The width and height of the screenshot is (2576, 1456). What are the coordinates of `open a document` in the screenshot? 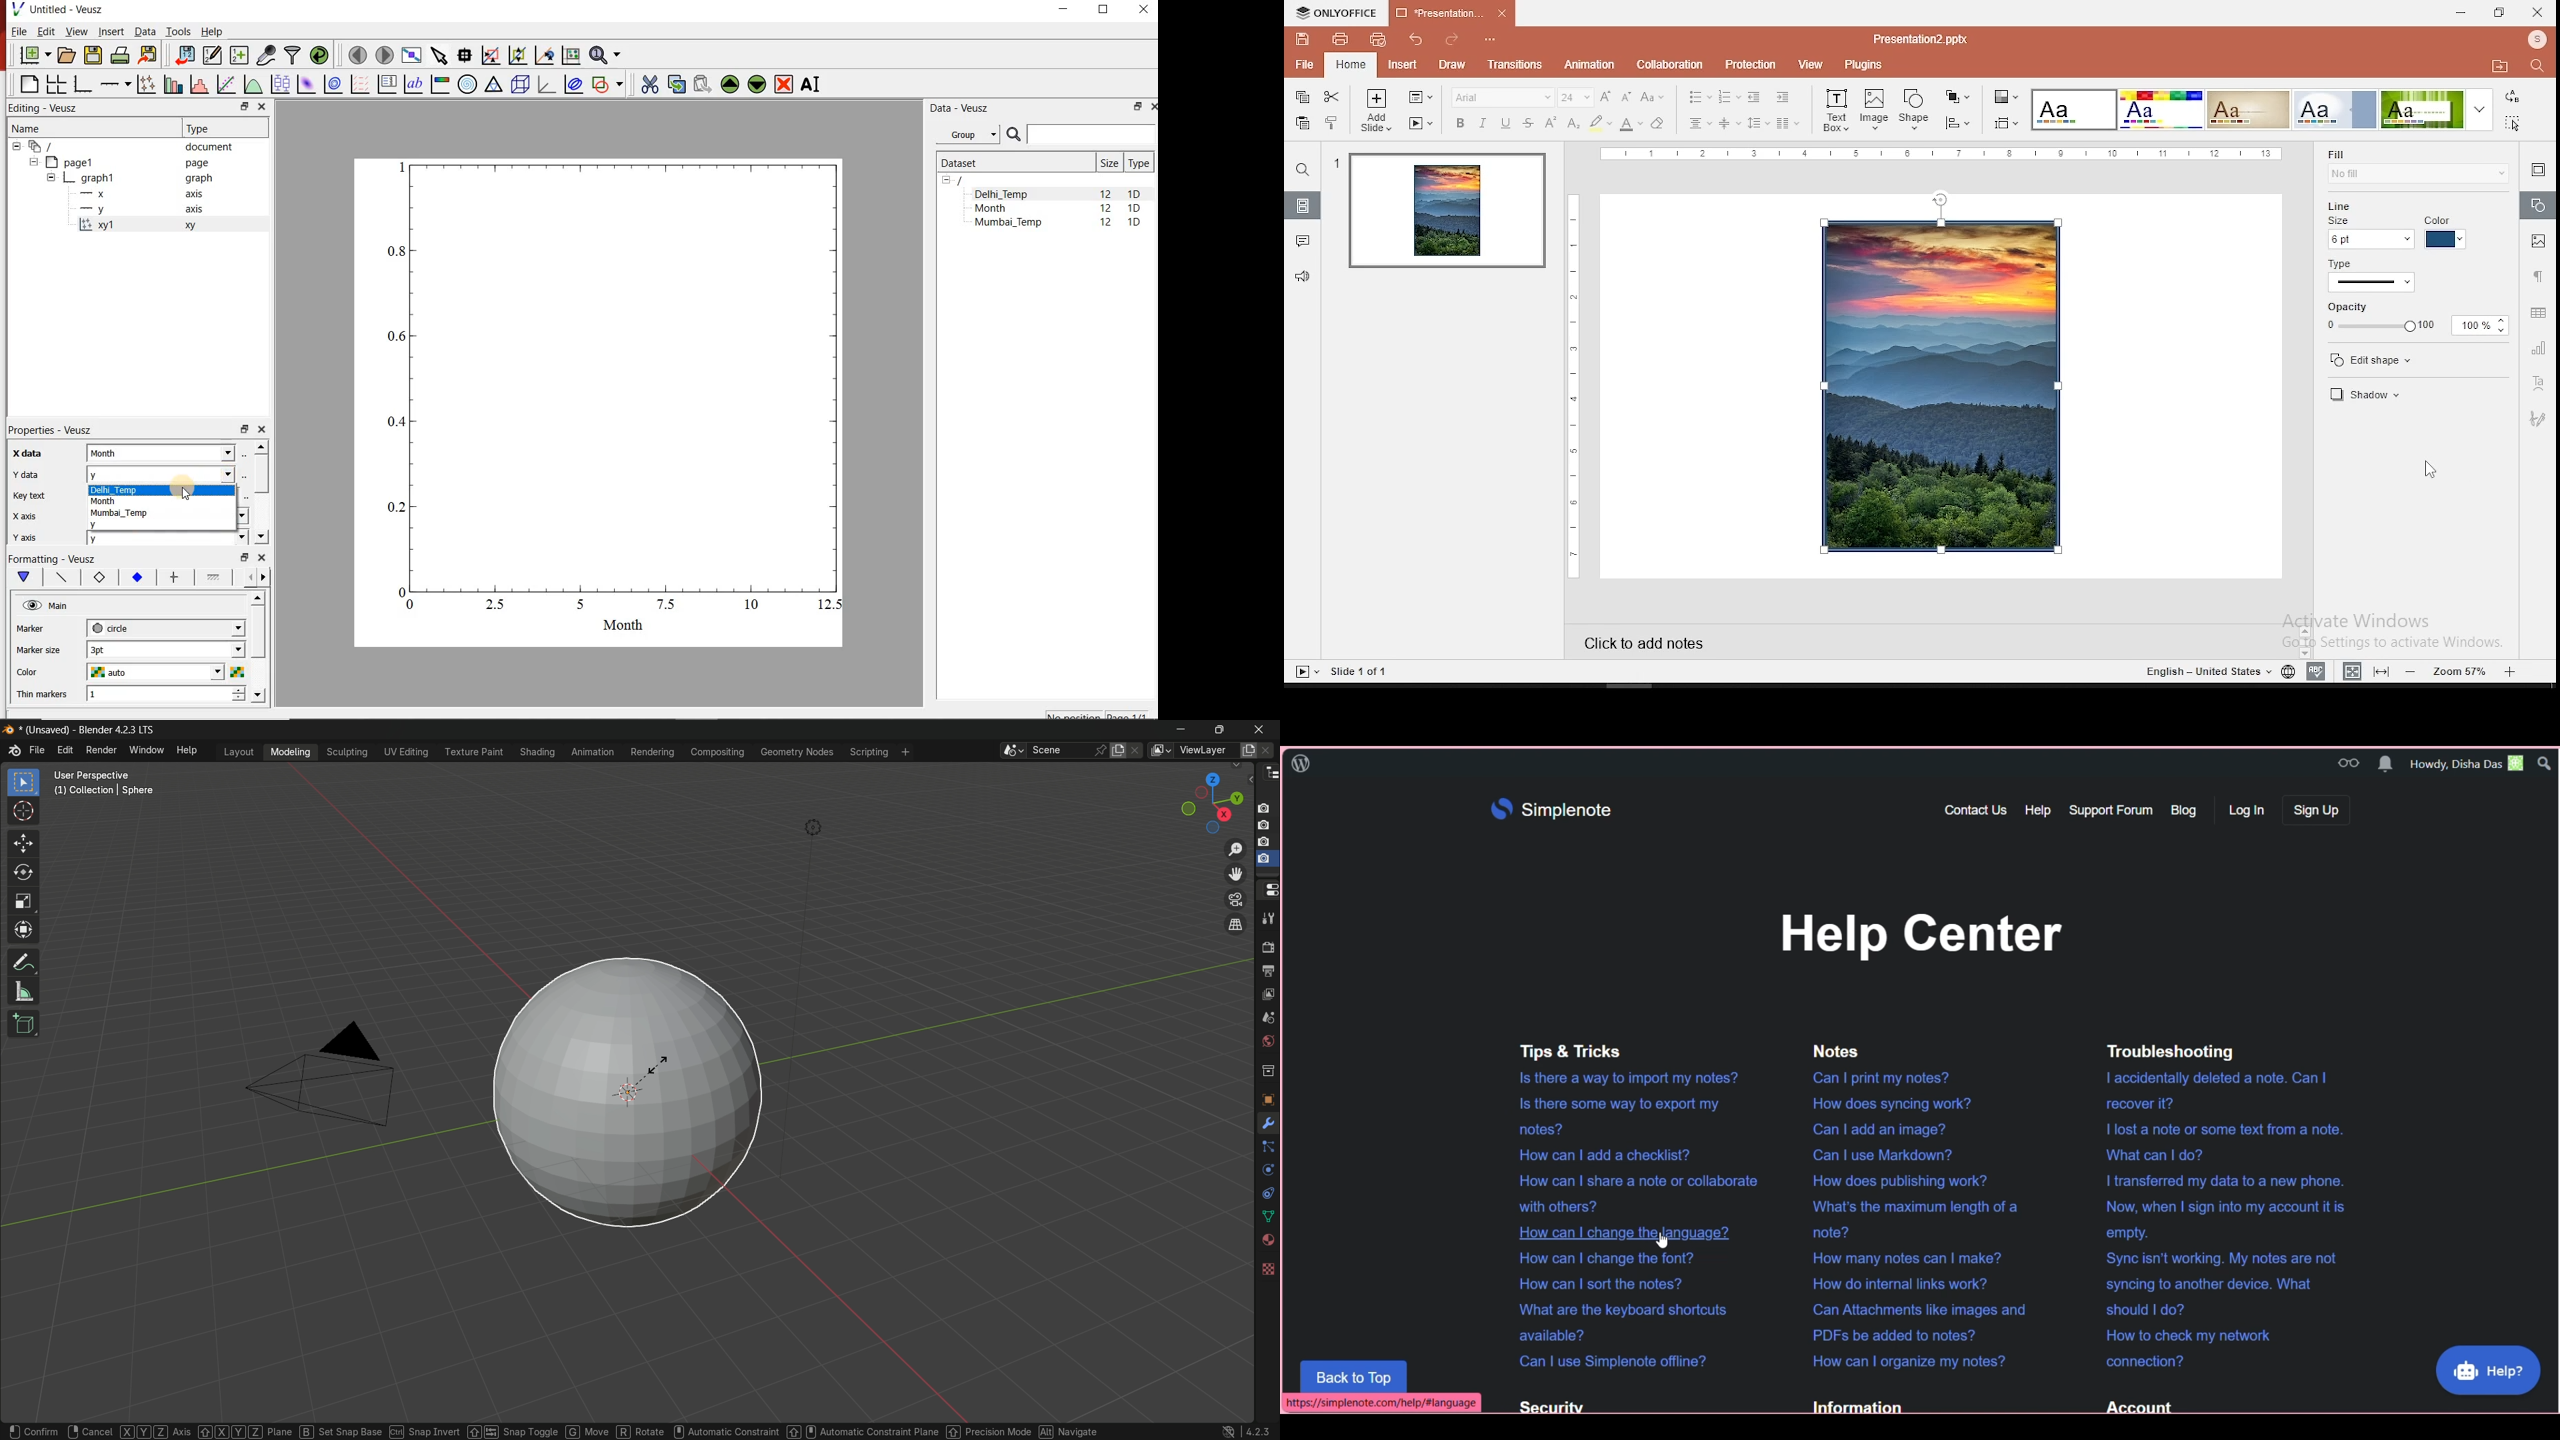 It's located at (66, 56).